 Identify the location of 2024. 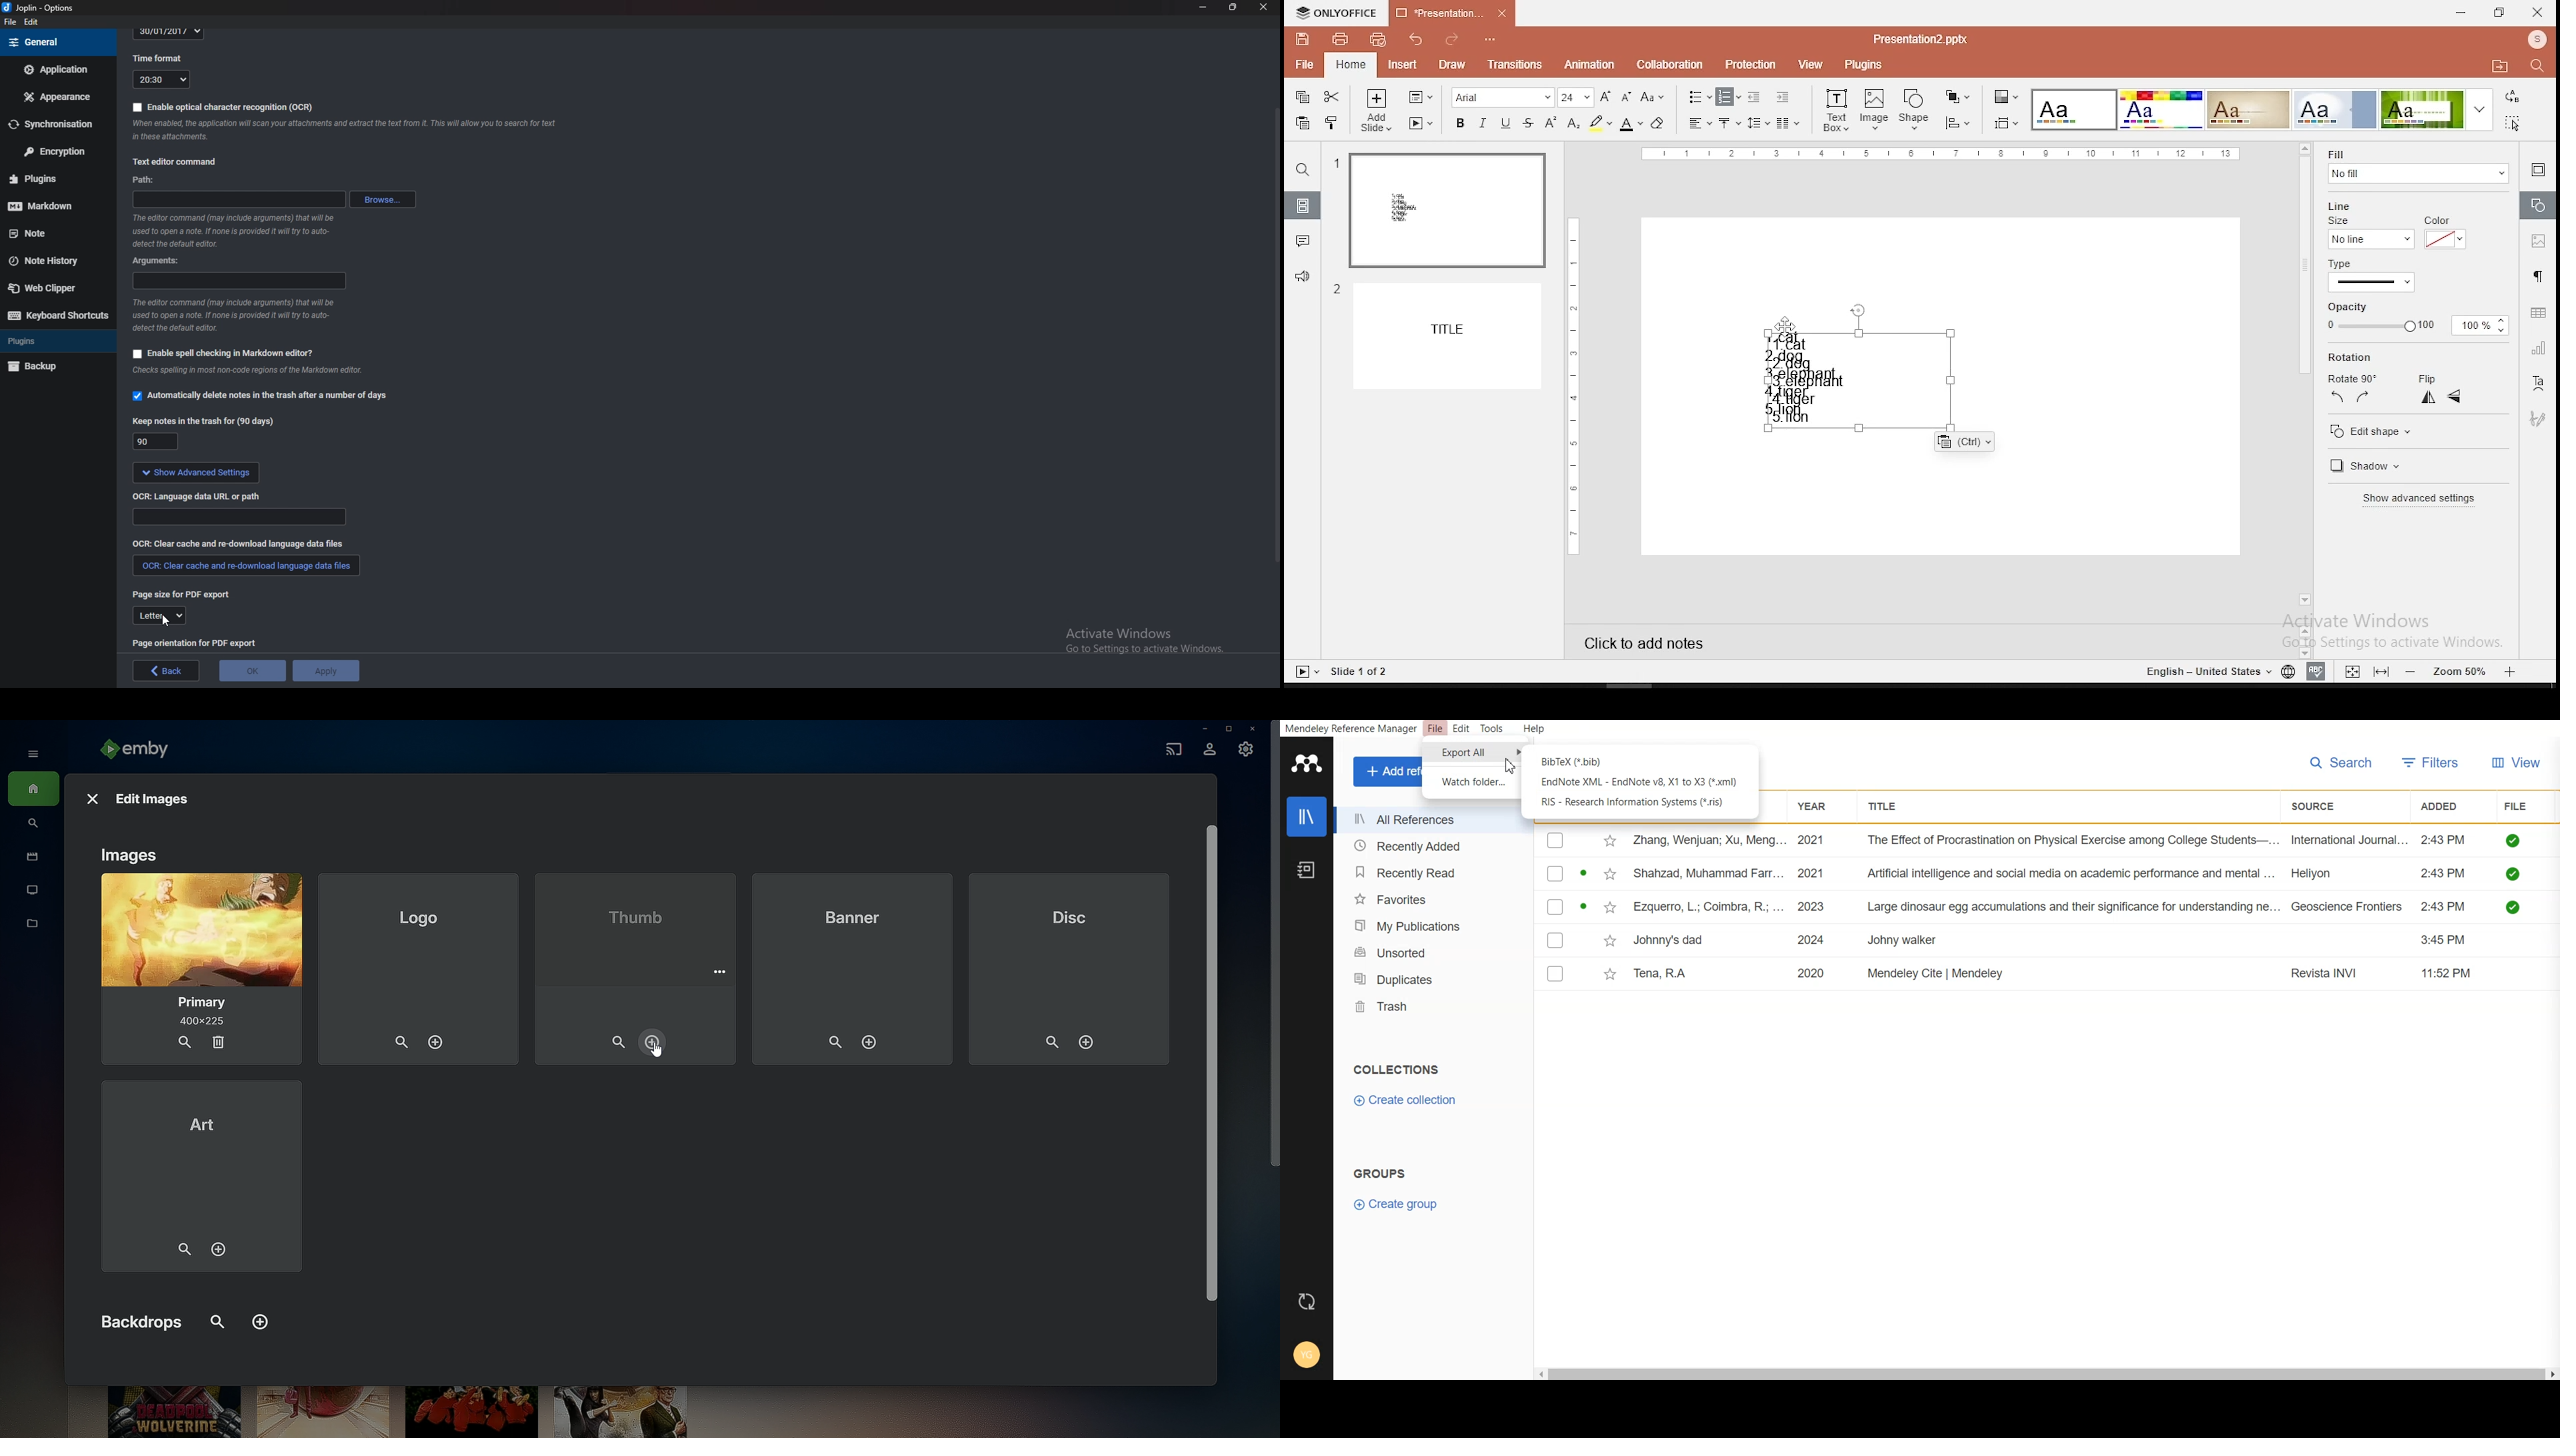
(1813, 940).